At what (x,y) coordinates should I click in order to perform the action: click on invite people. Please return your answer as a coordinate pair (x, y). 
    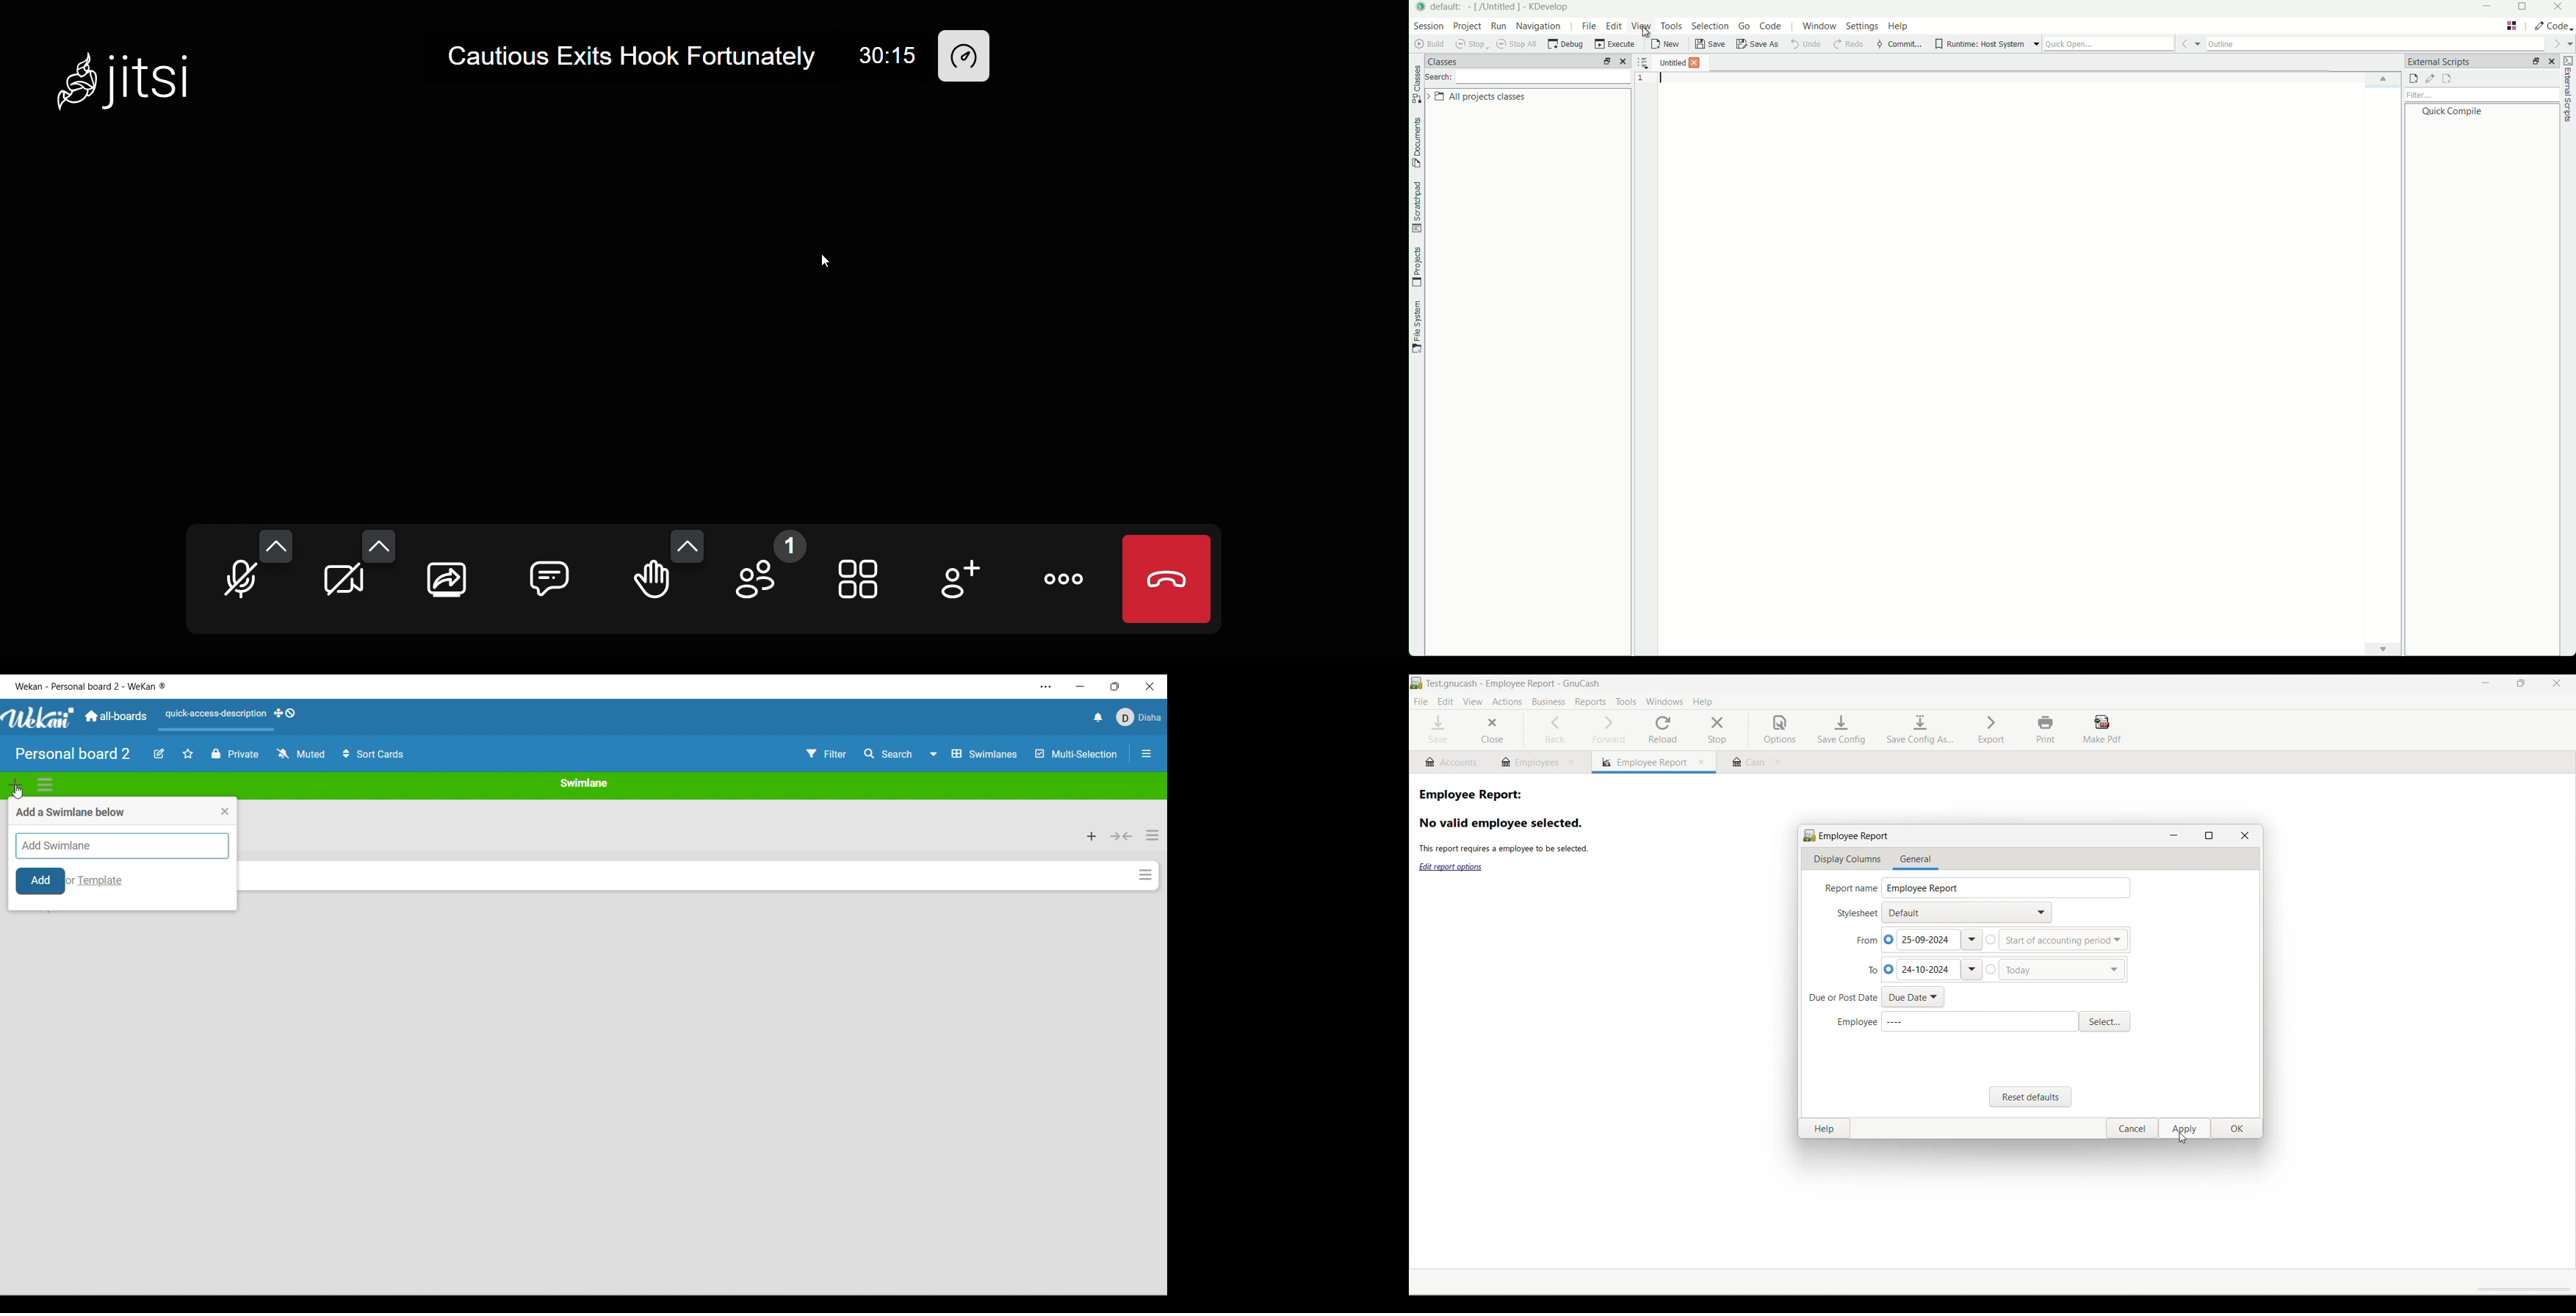
    Looking at the image, I should click on (956, 578).